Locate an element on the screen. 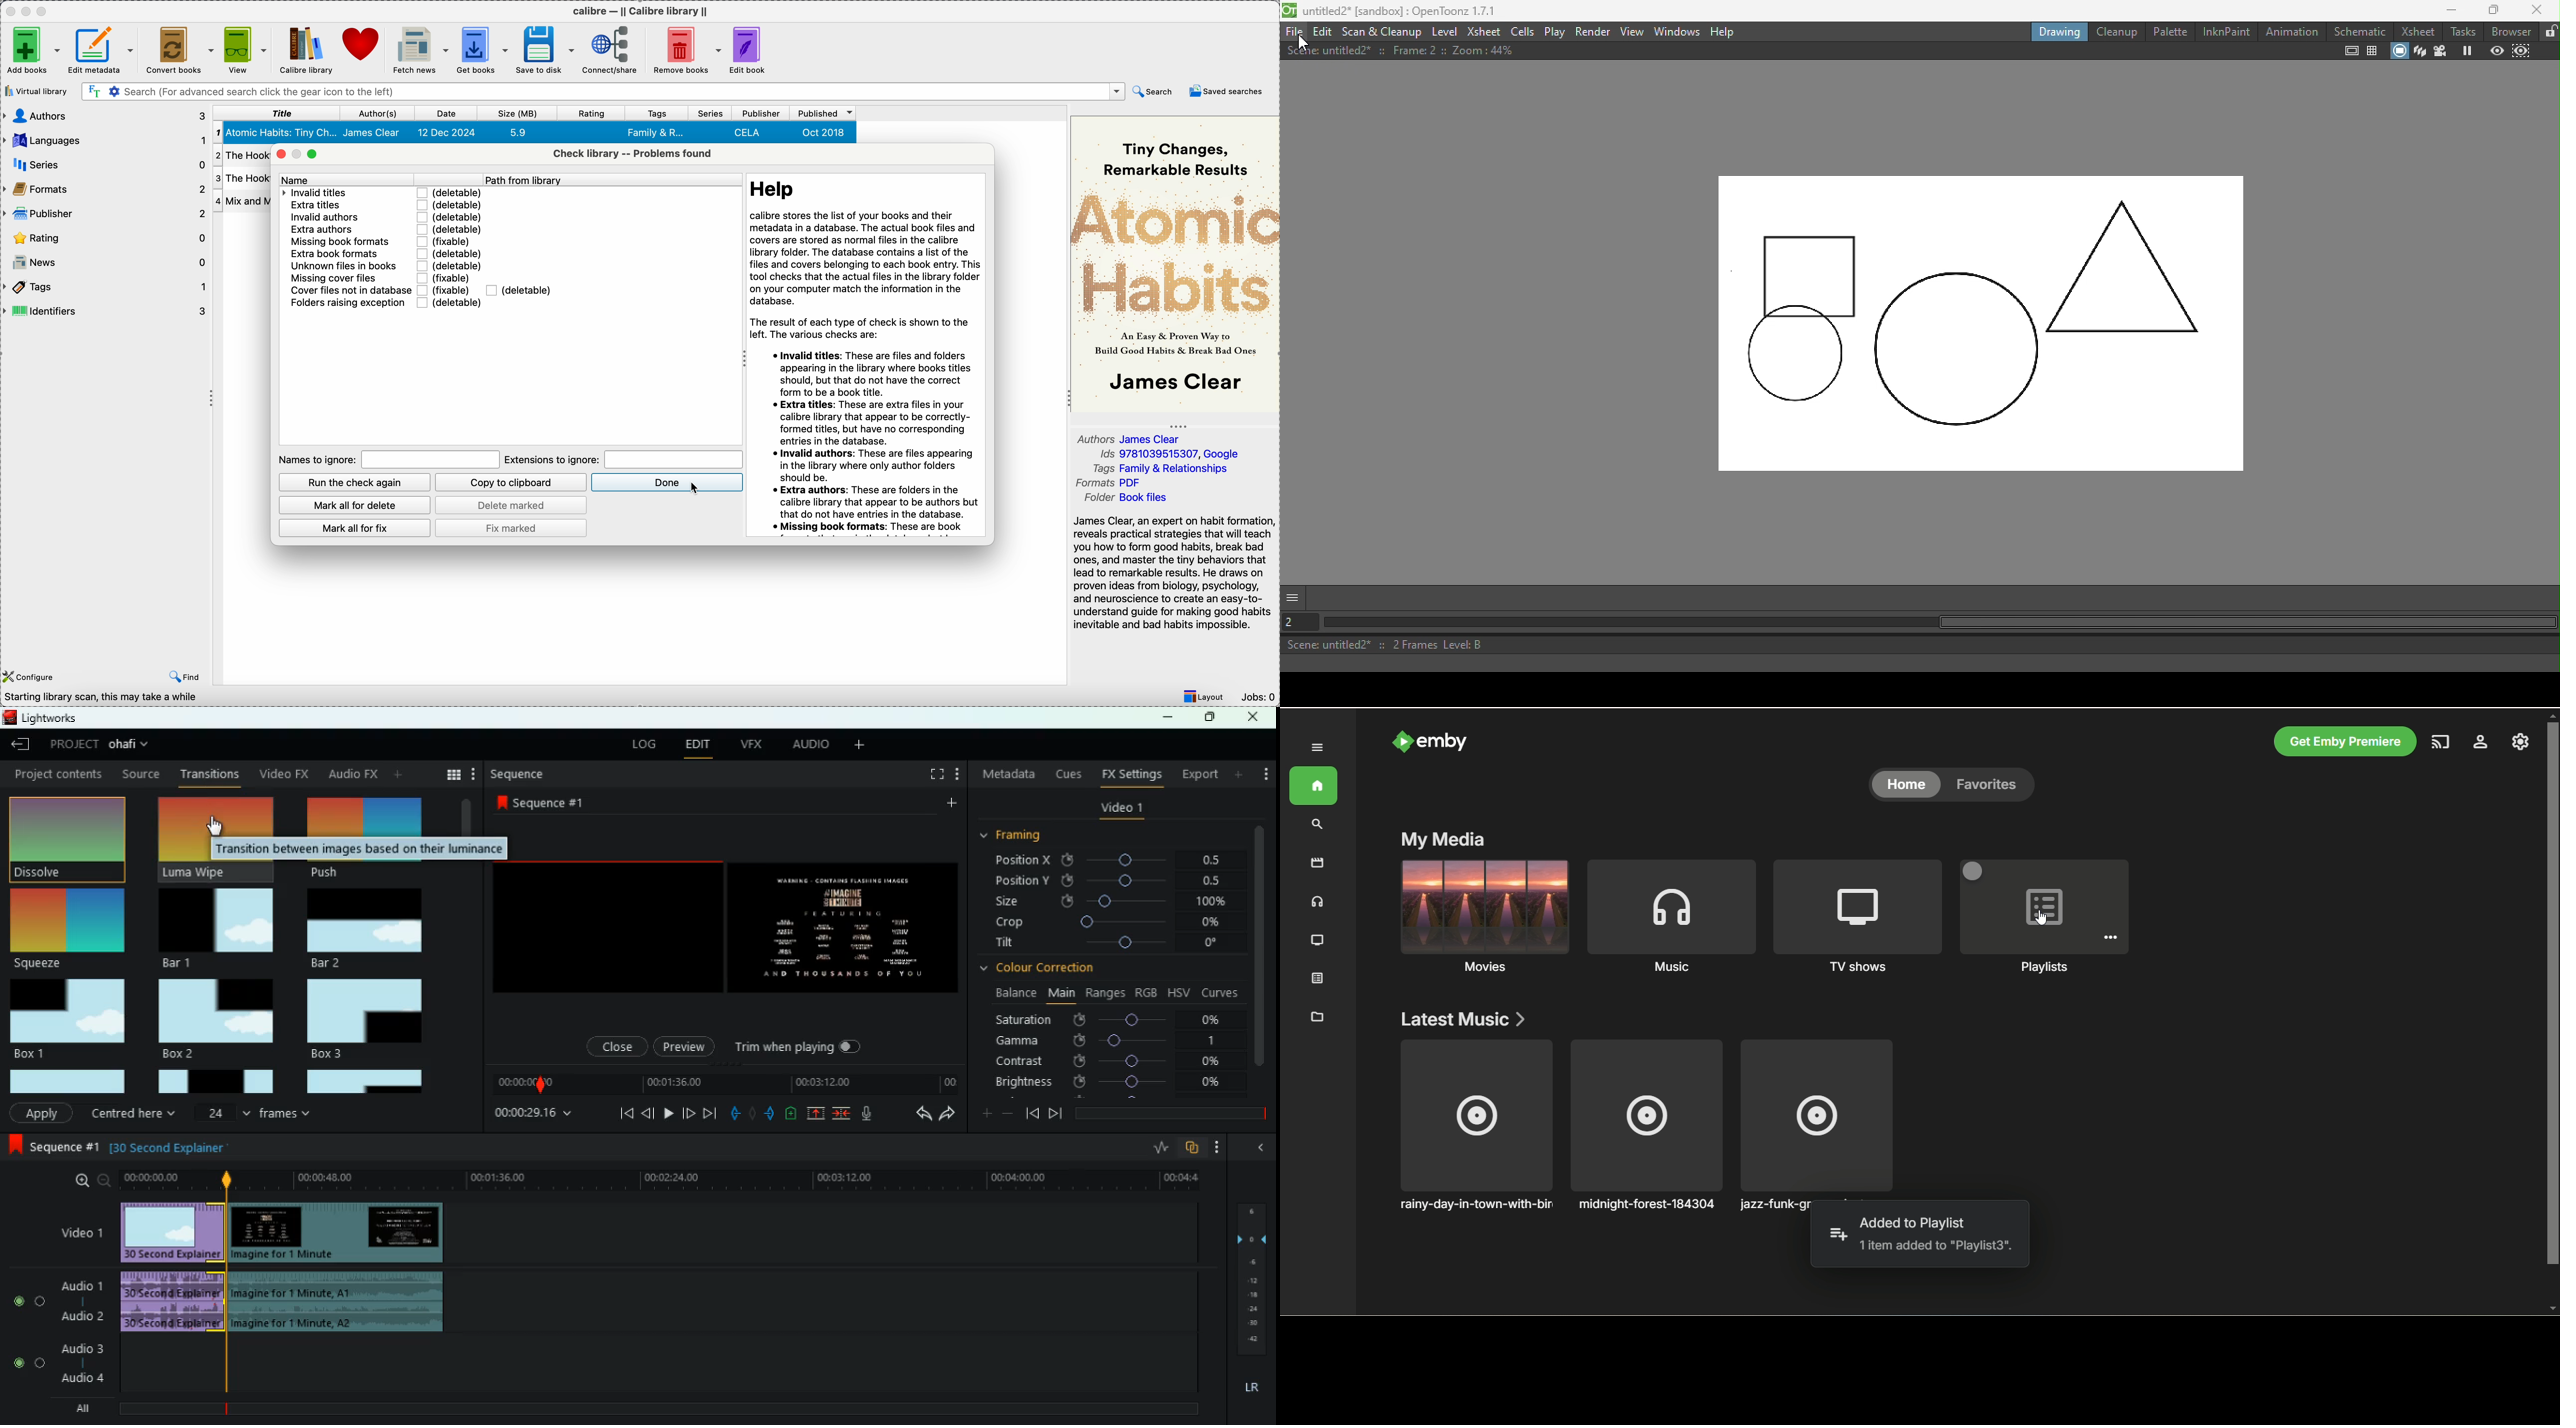 This screenshot has width=2576, height=1428. audio 4 is located at coordinates (82, 1379).